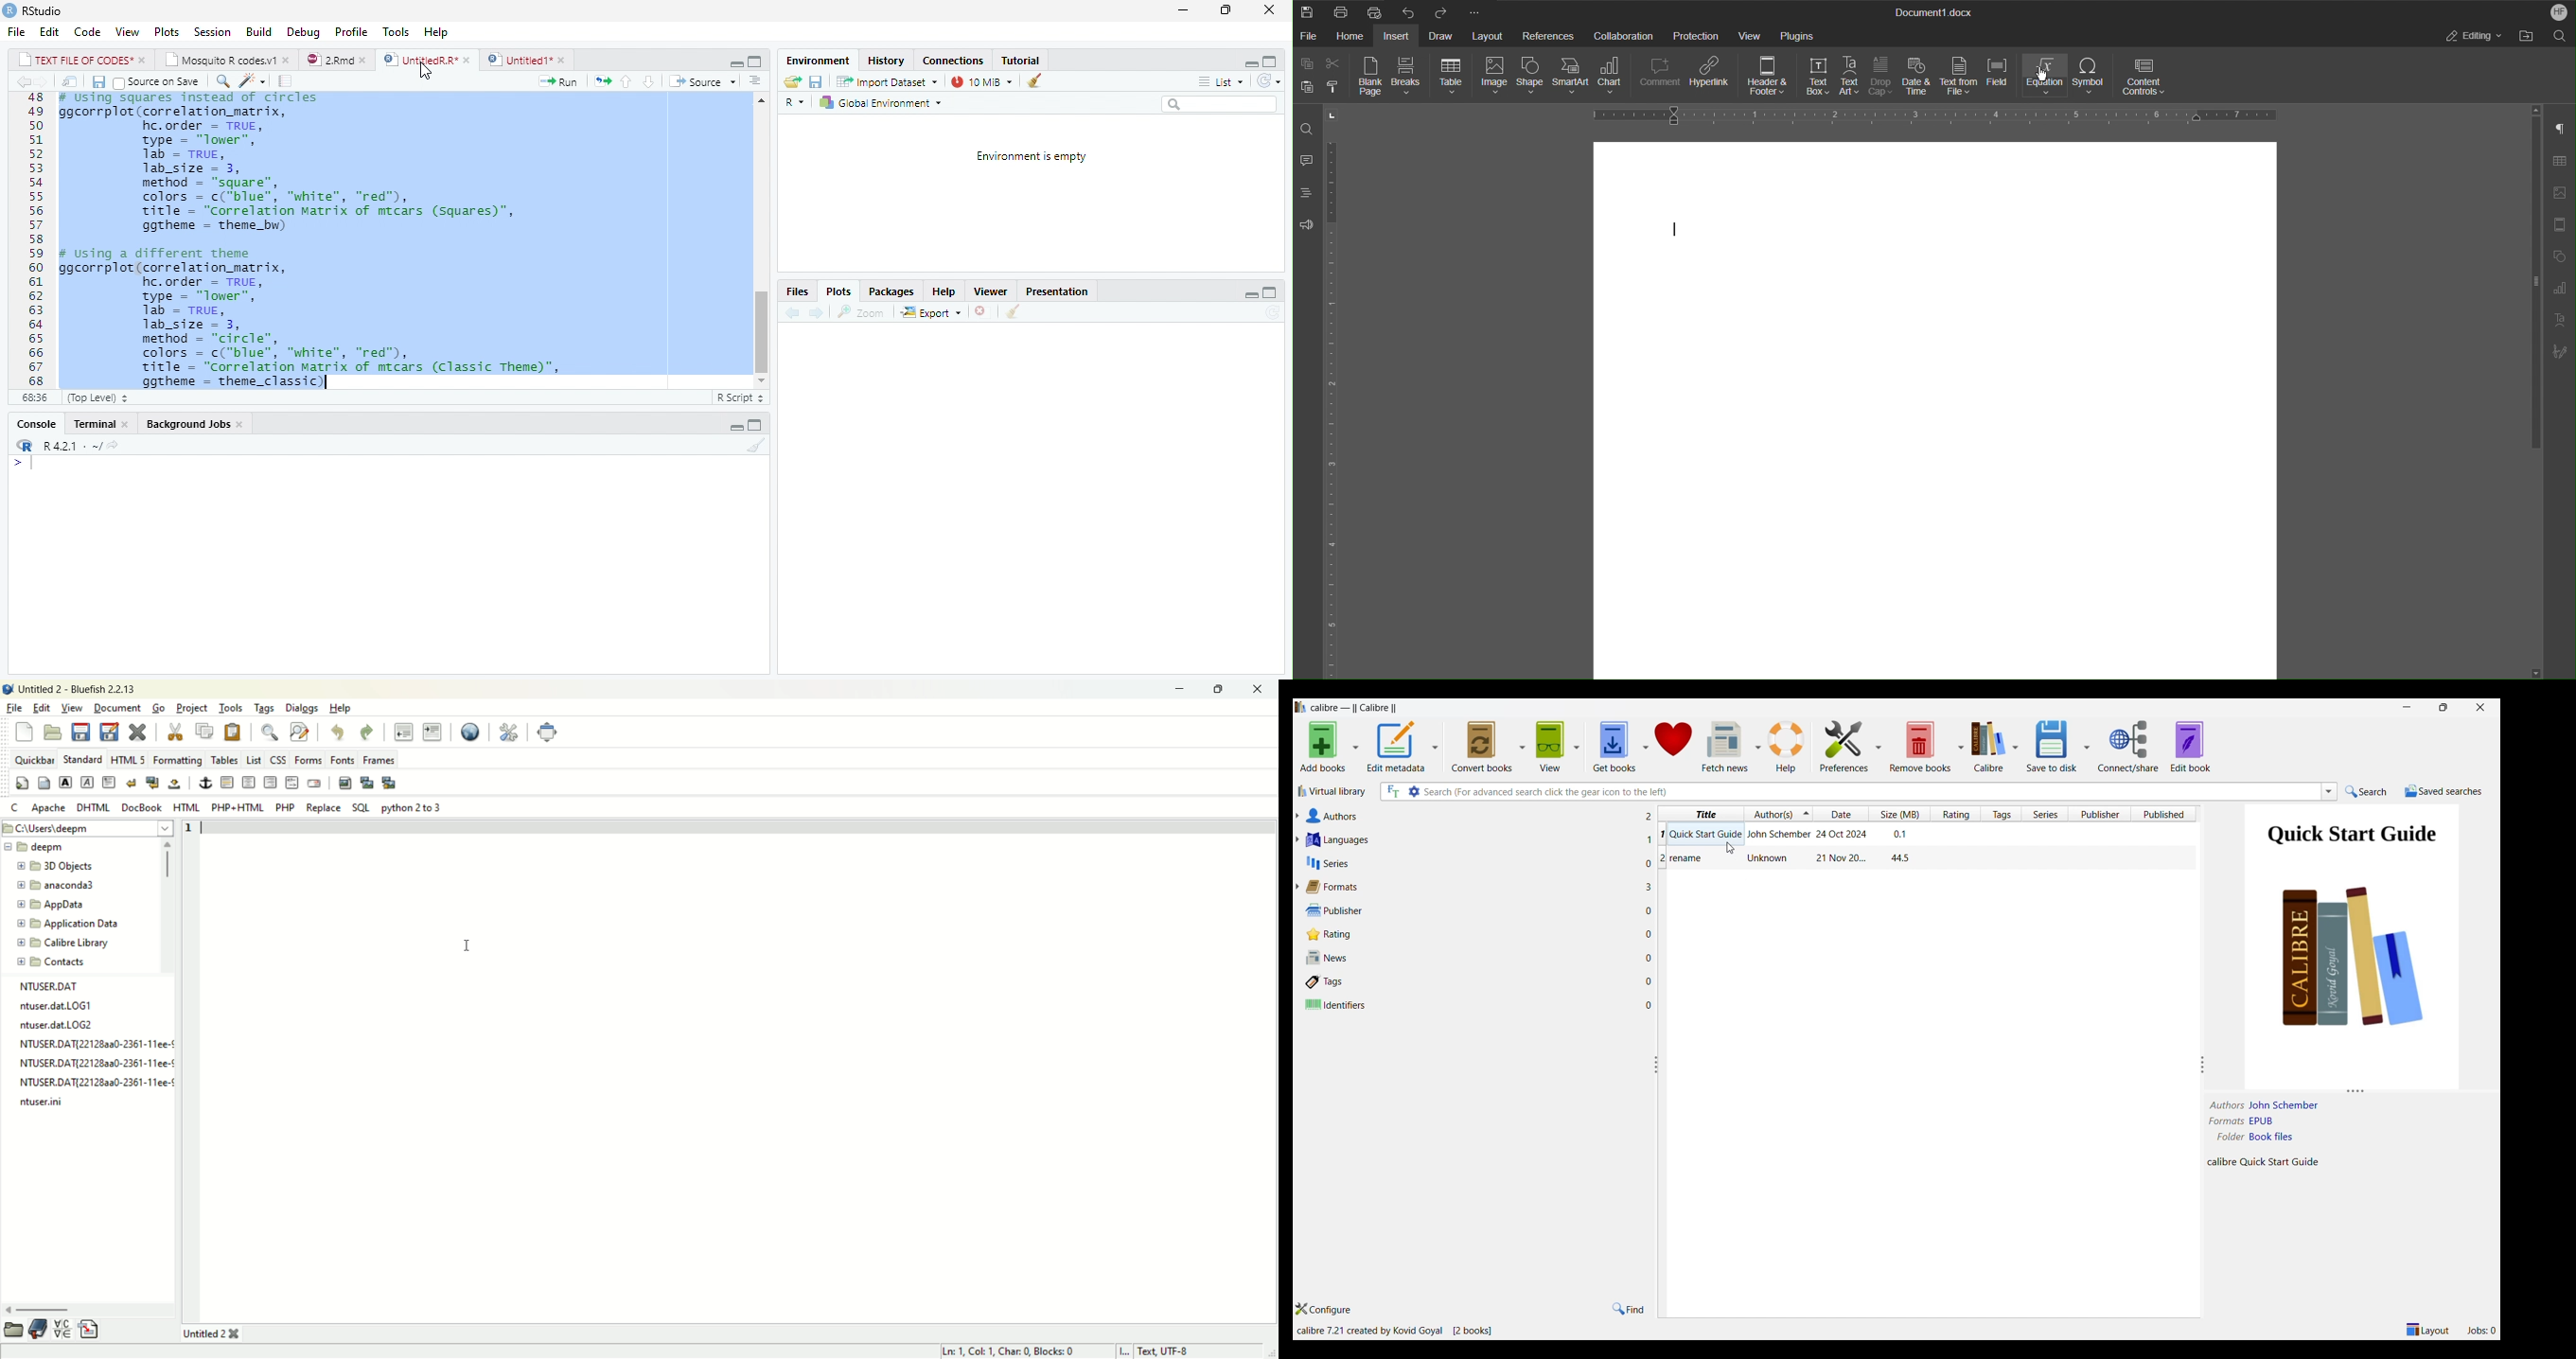 The image size is (2576, 1372). What do you see at coordinates (1300, 707) in the screenshot?
I see `Software logo` at bounding box center [1300, 707].